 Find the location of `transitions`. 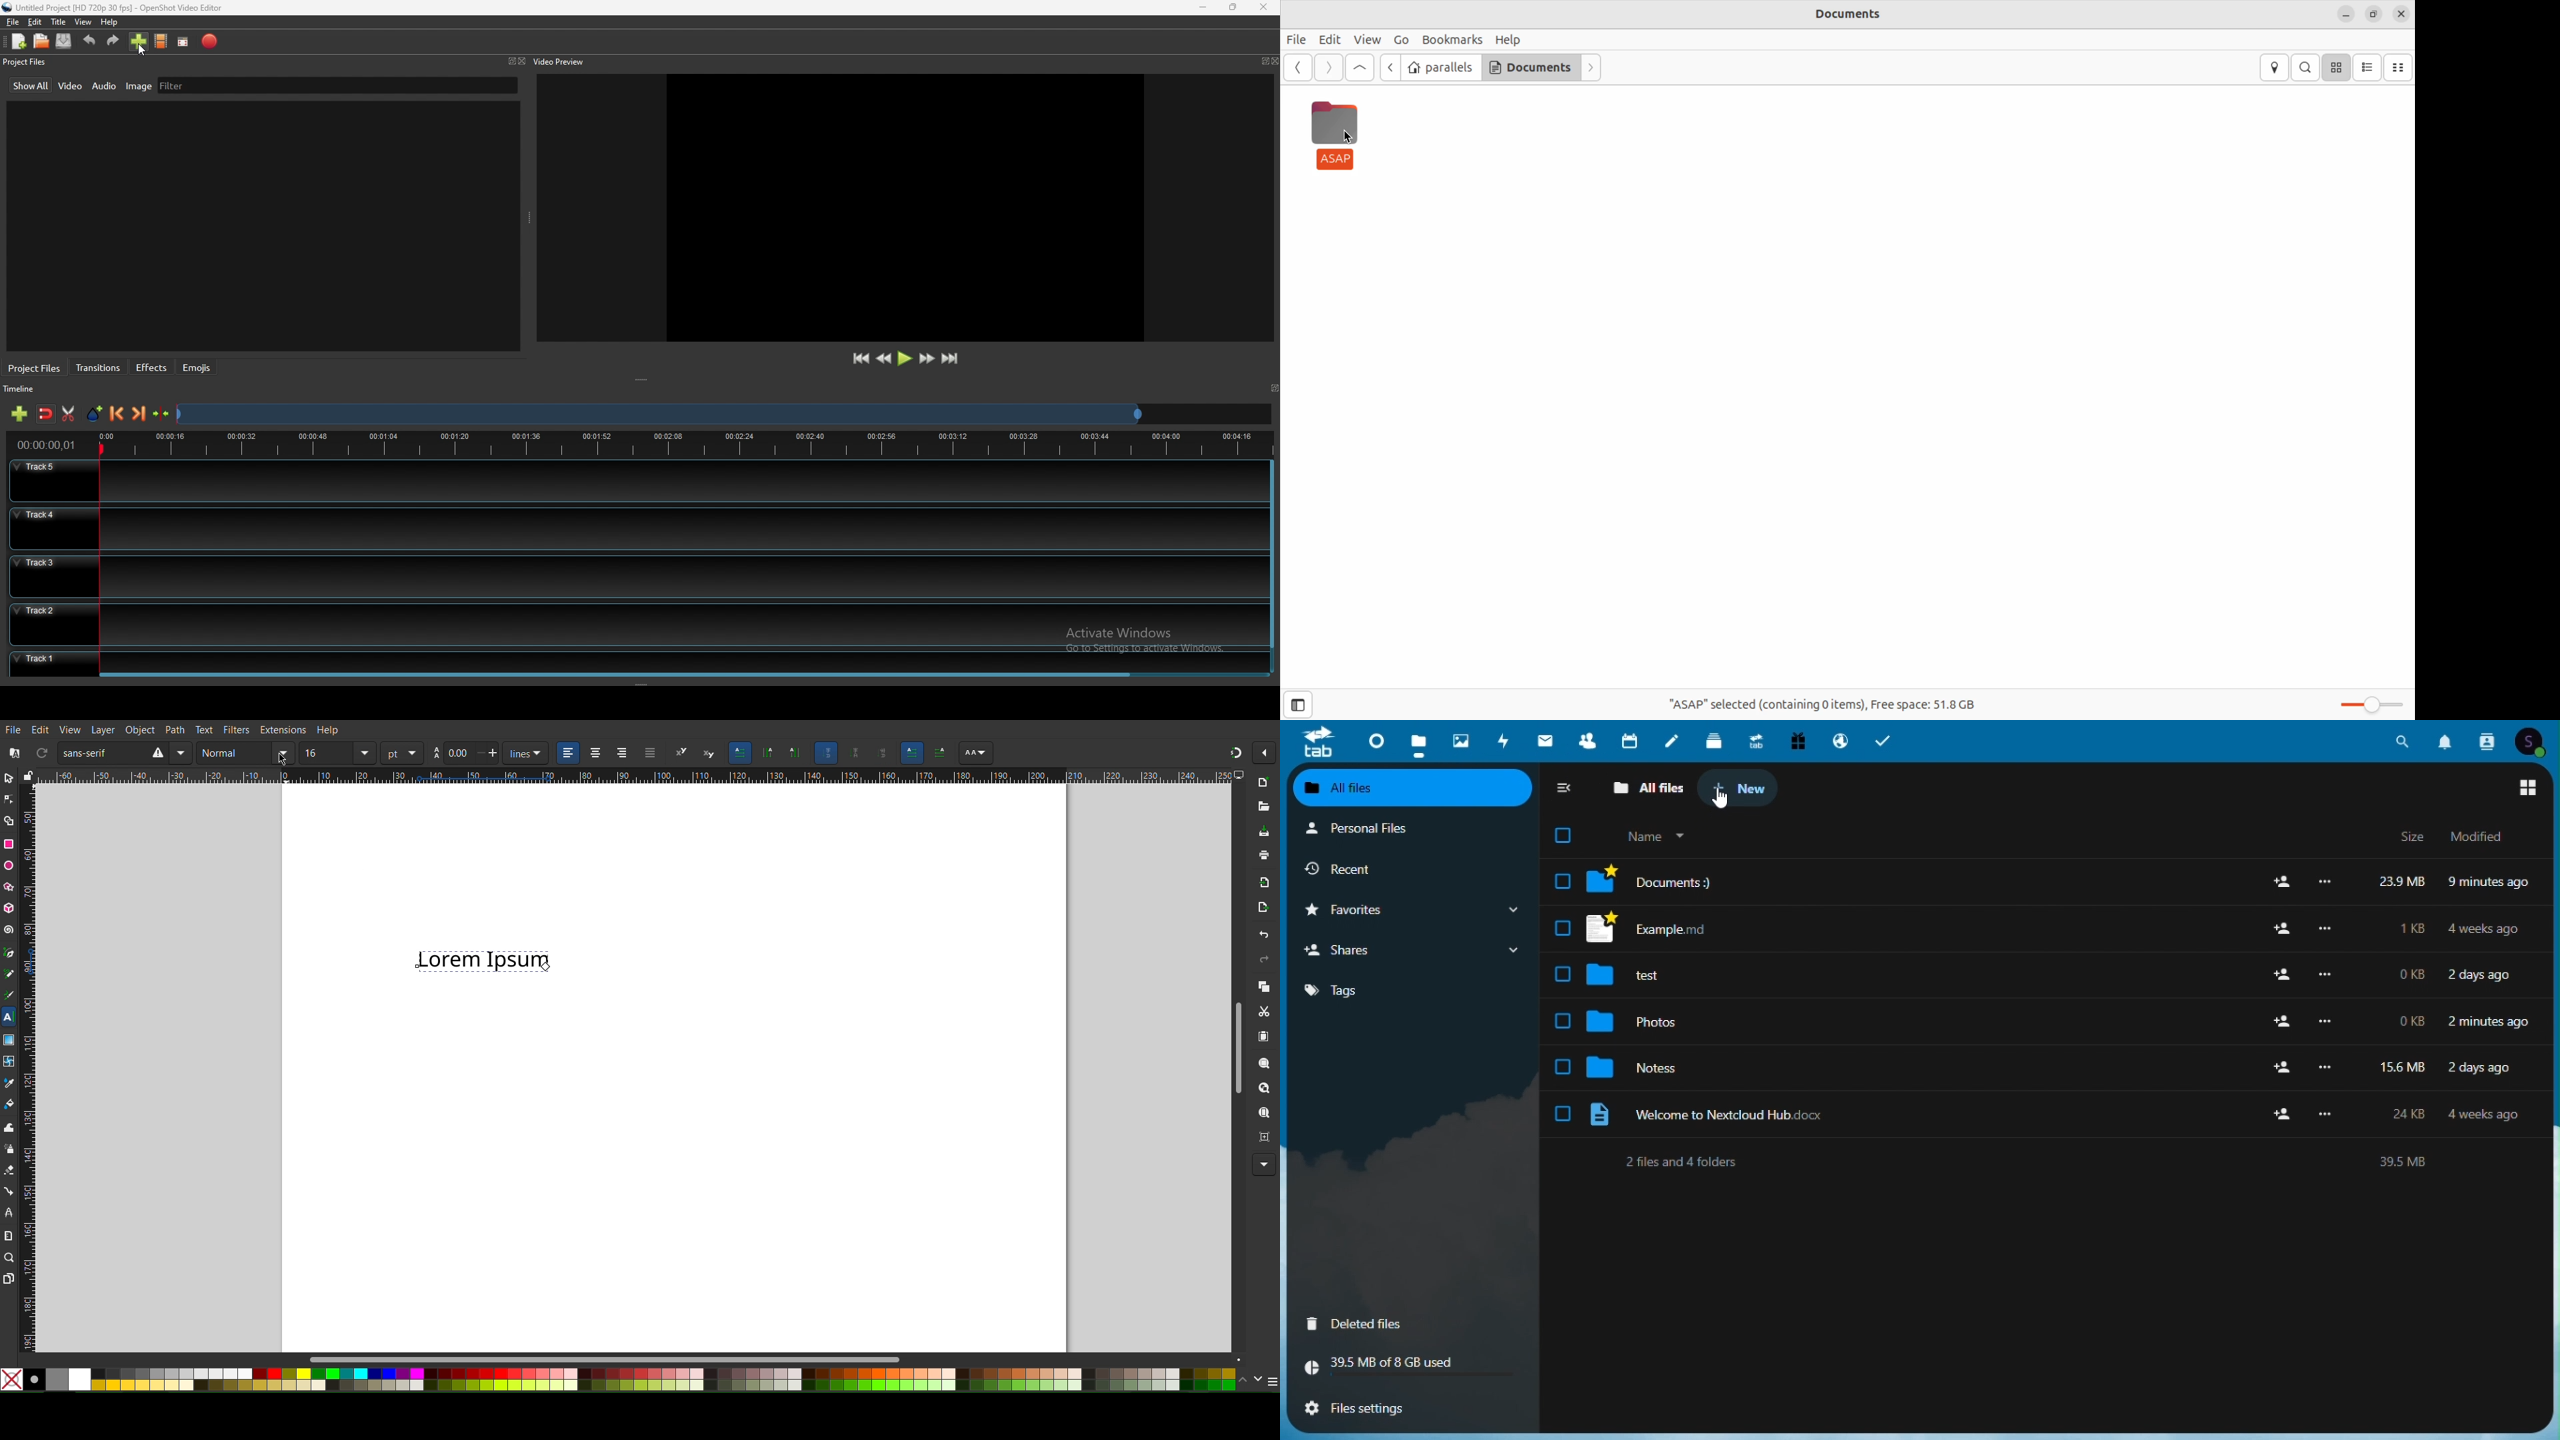

transitions is located at coordinates (99, 369).